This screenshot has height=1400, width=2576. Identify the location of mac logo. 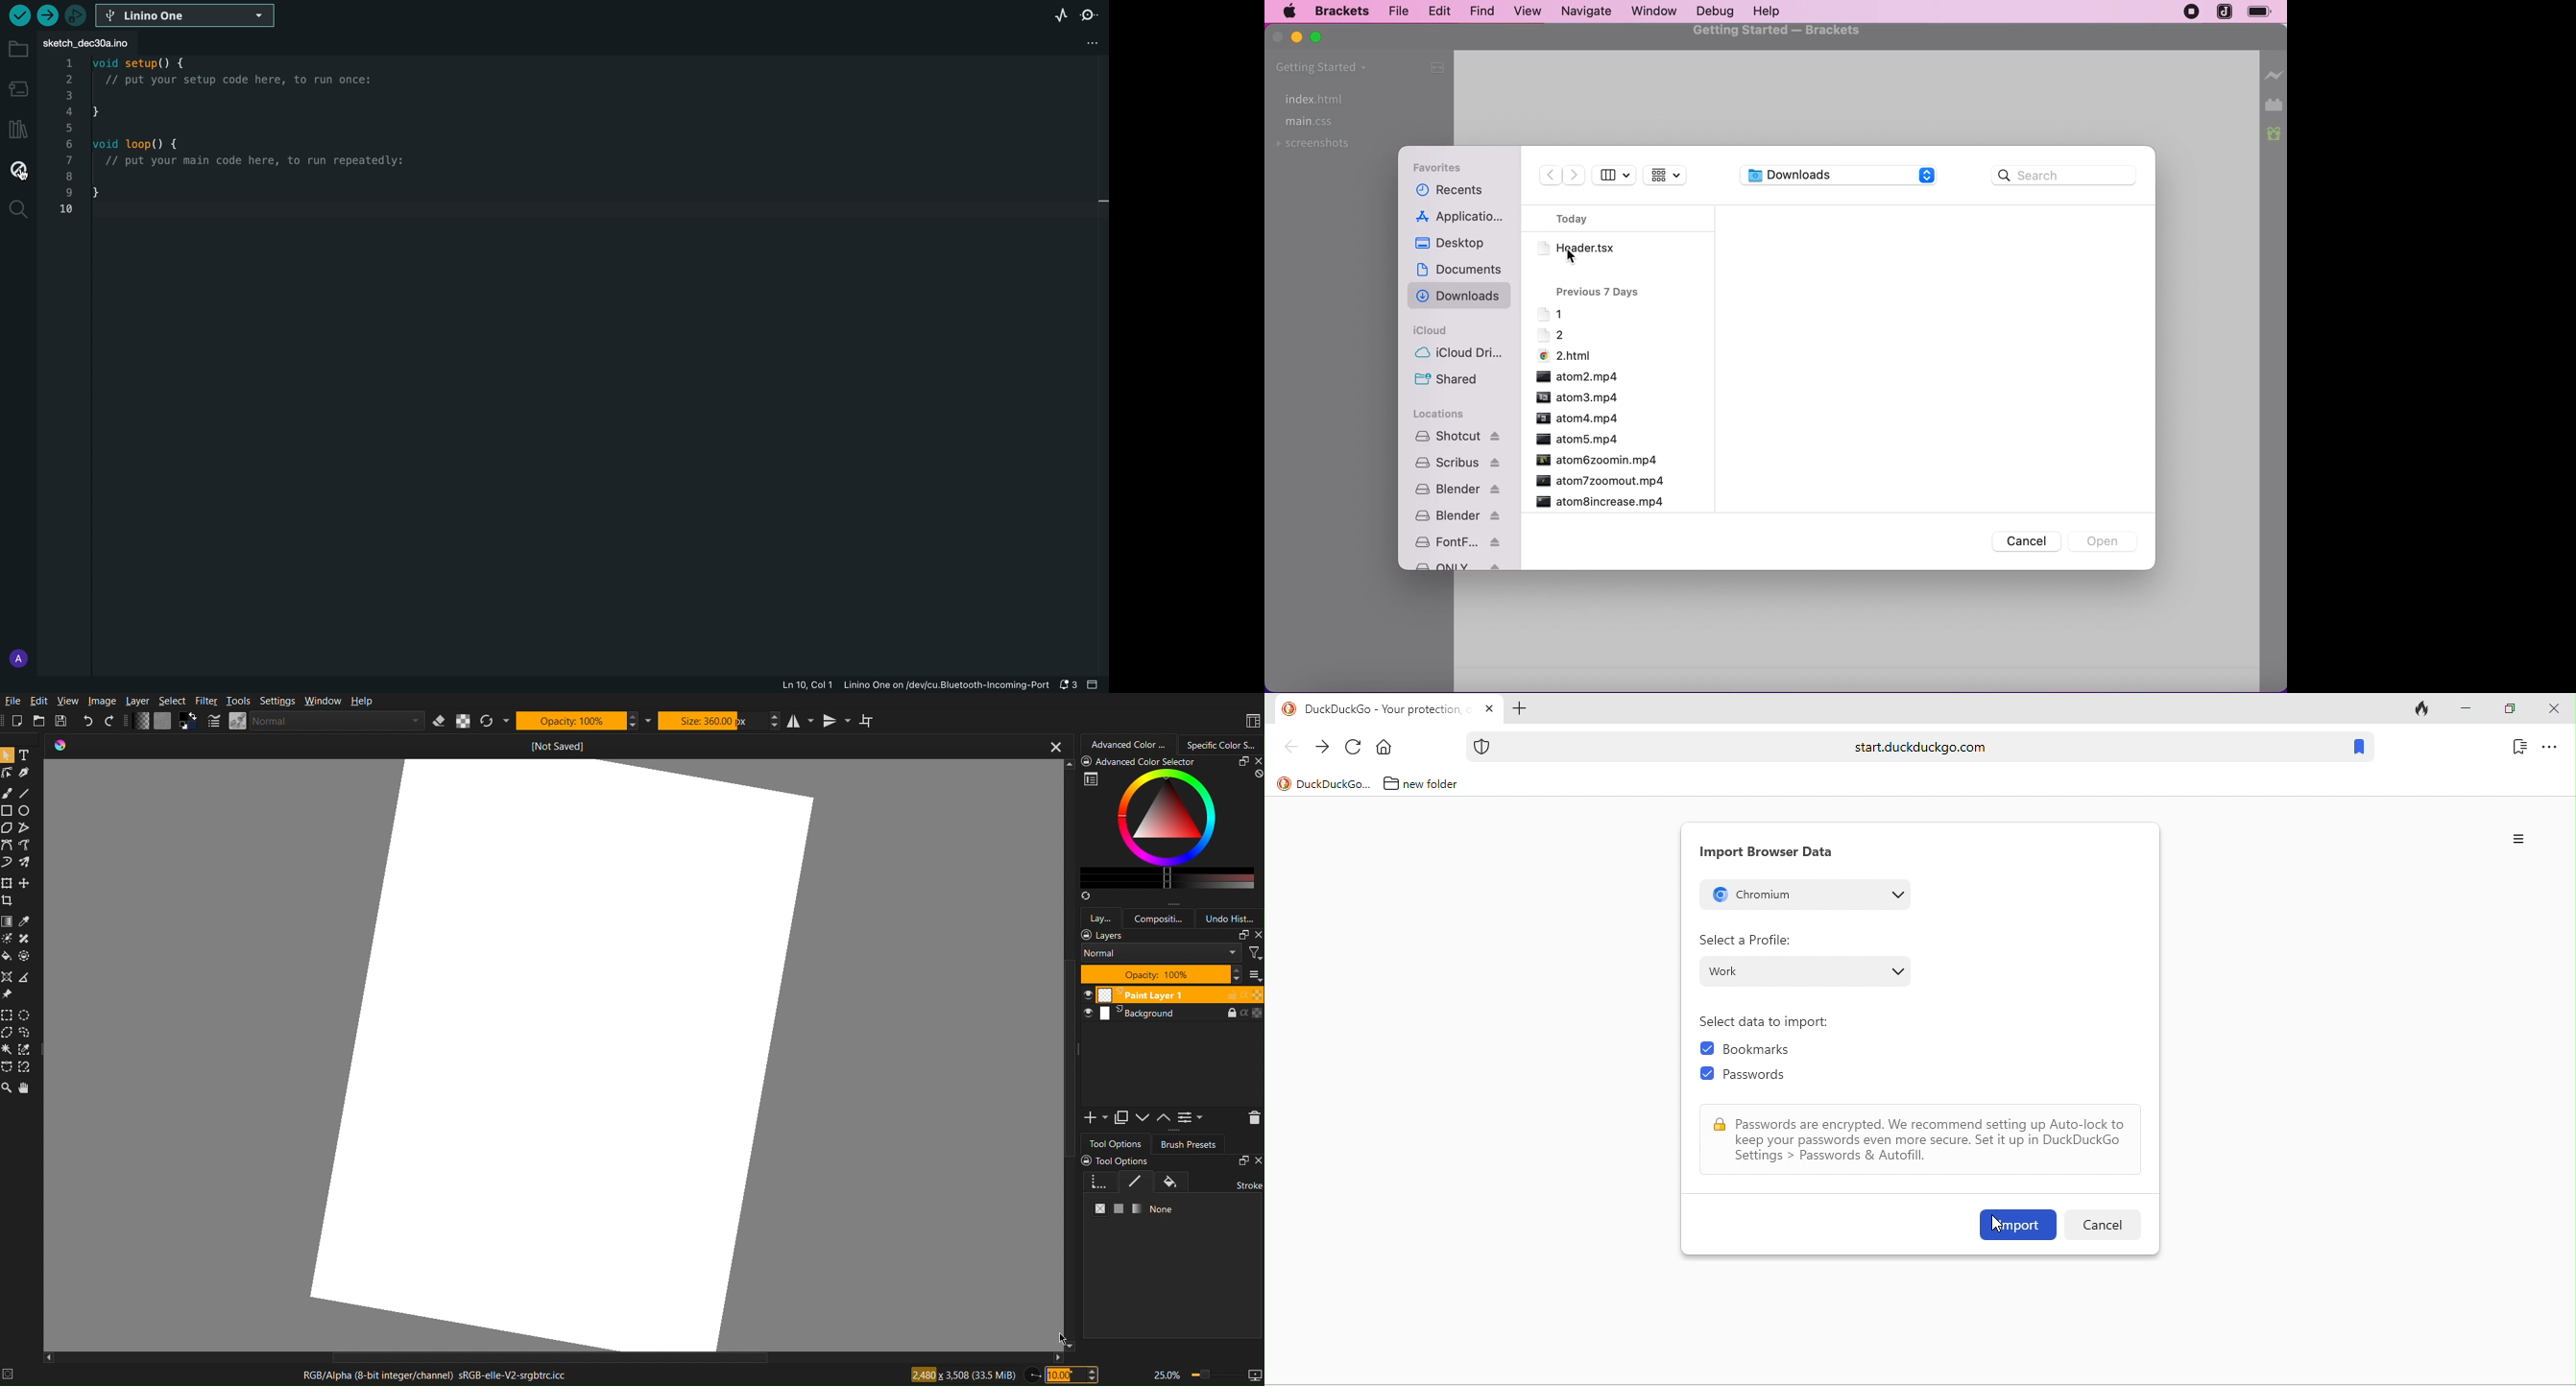
(1288, 12).